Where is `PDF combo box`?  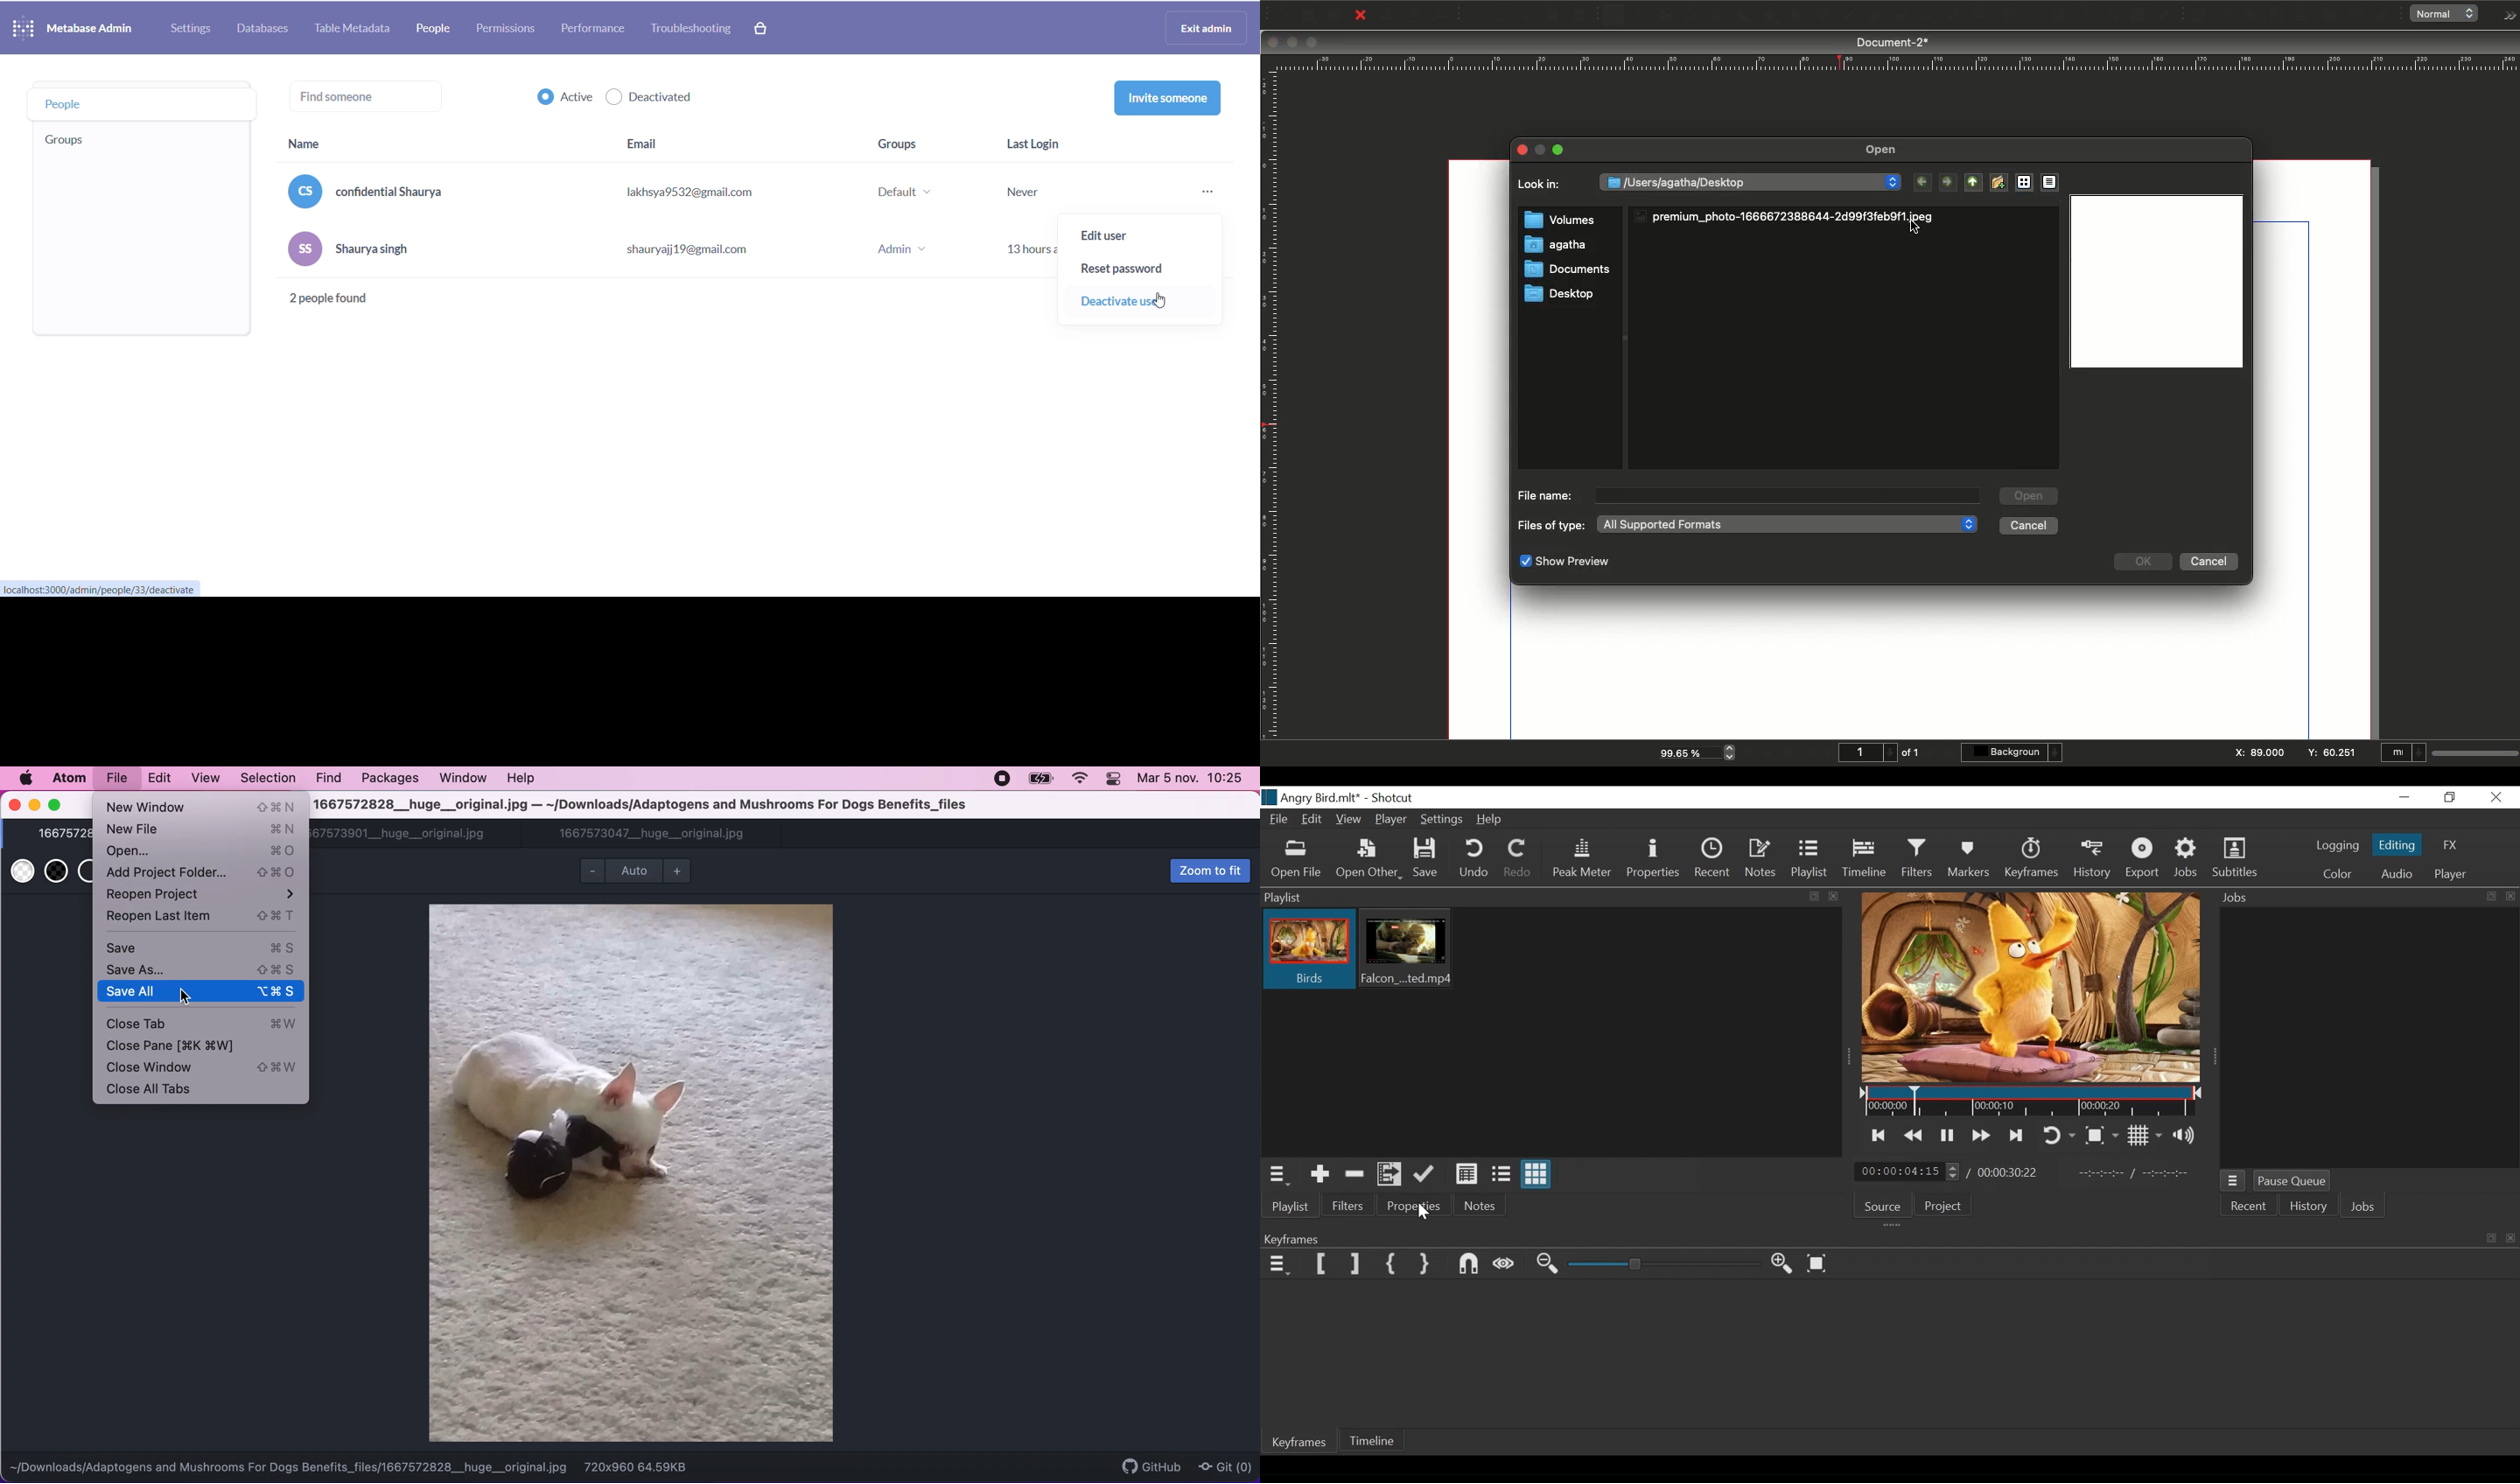 PDF combo box is located at coordinates (2301, 16).